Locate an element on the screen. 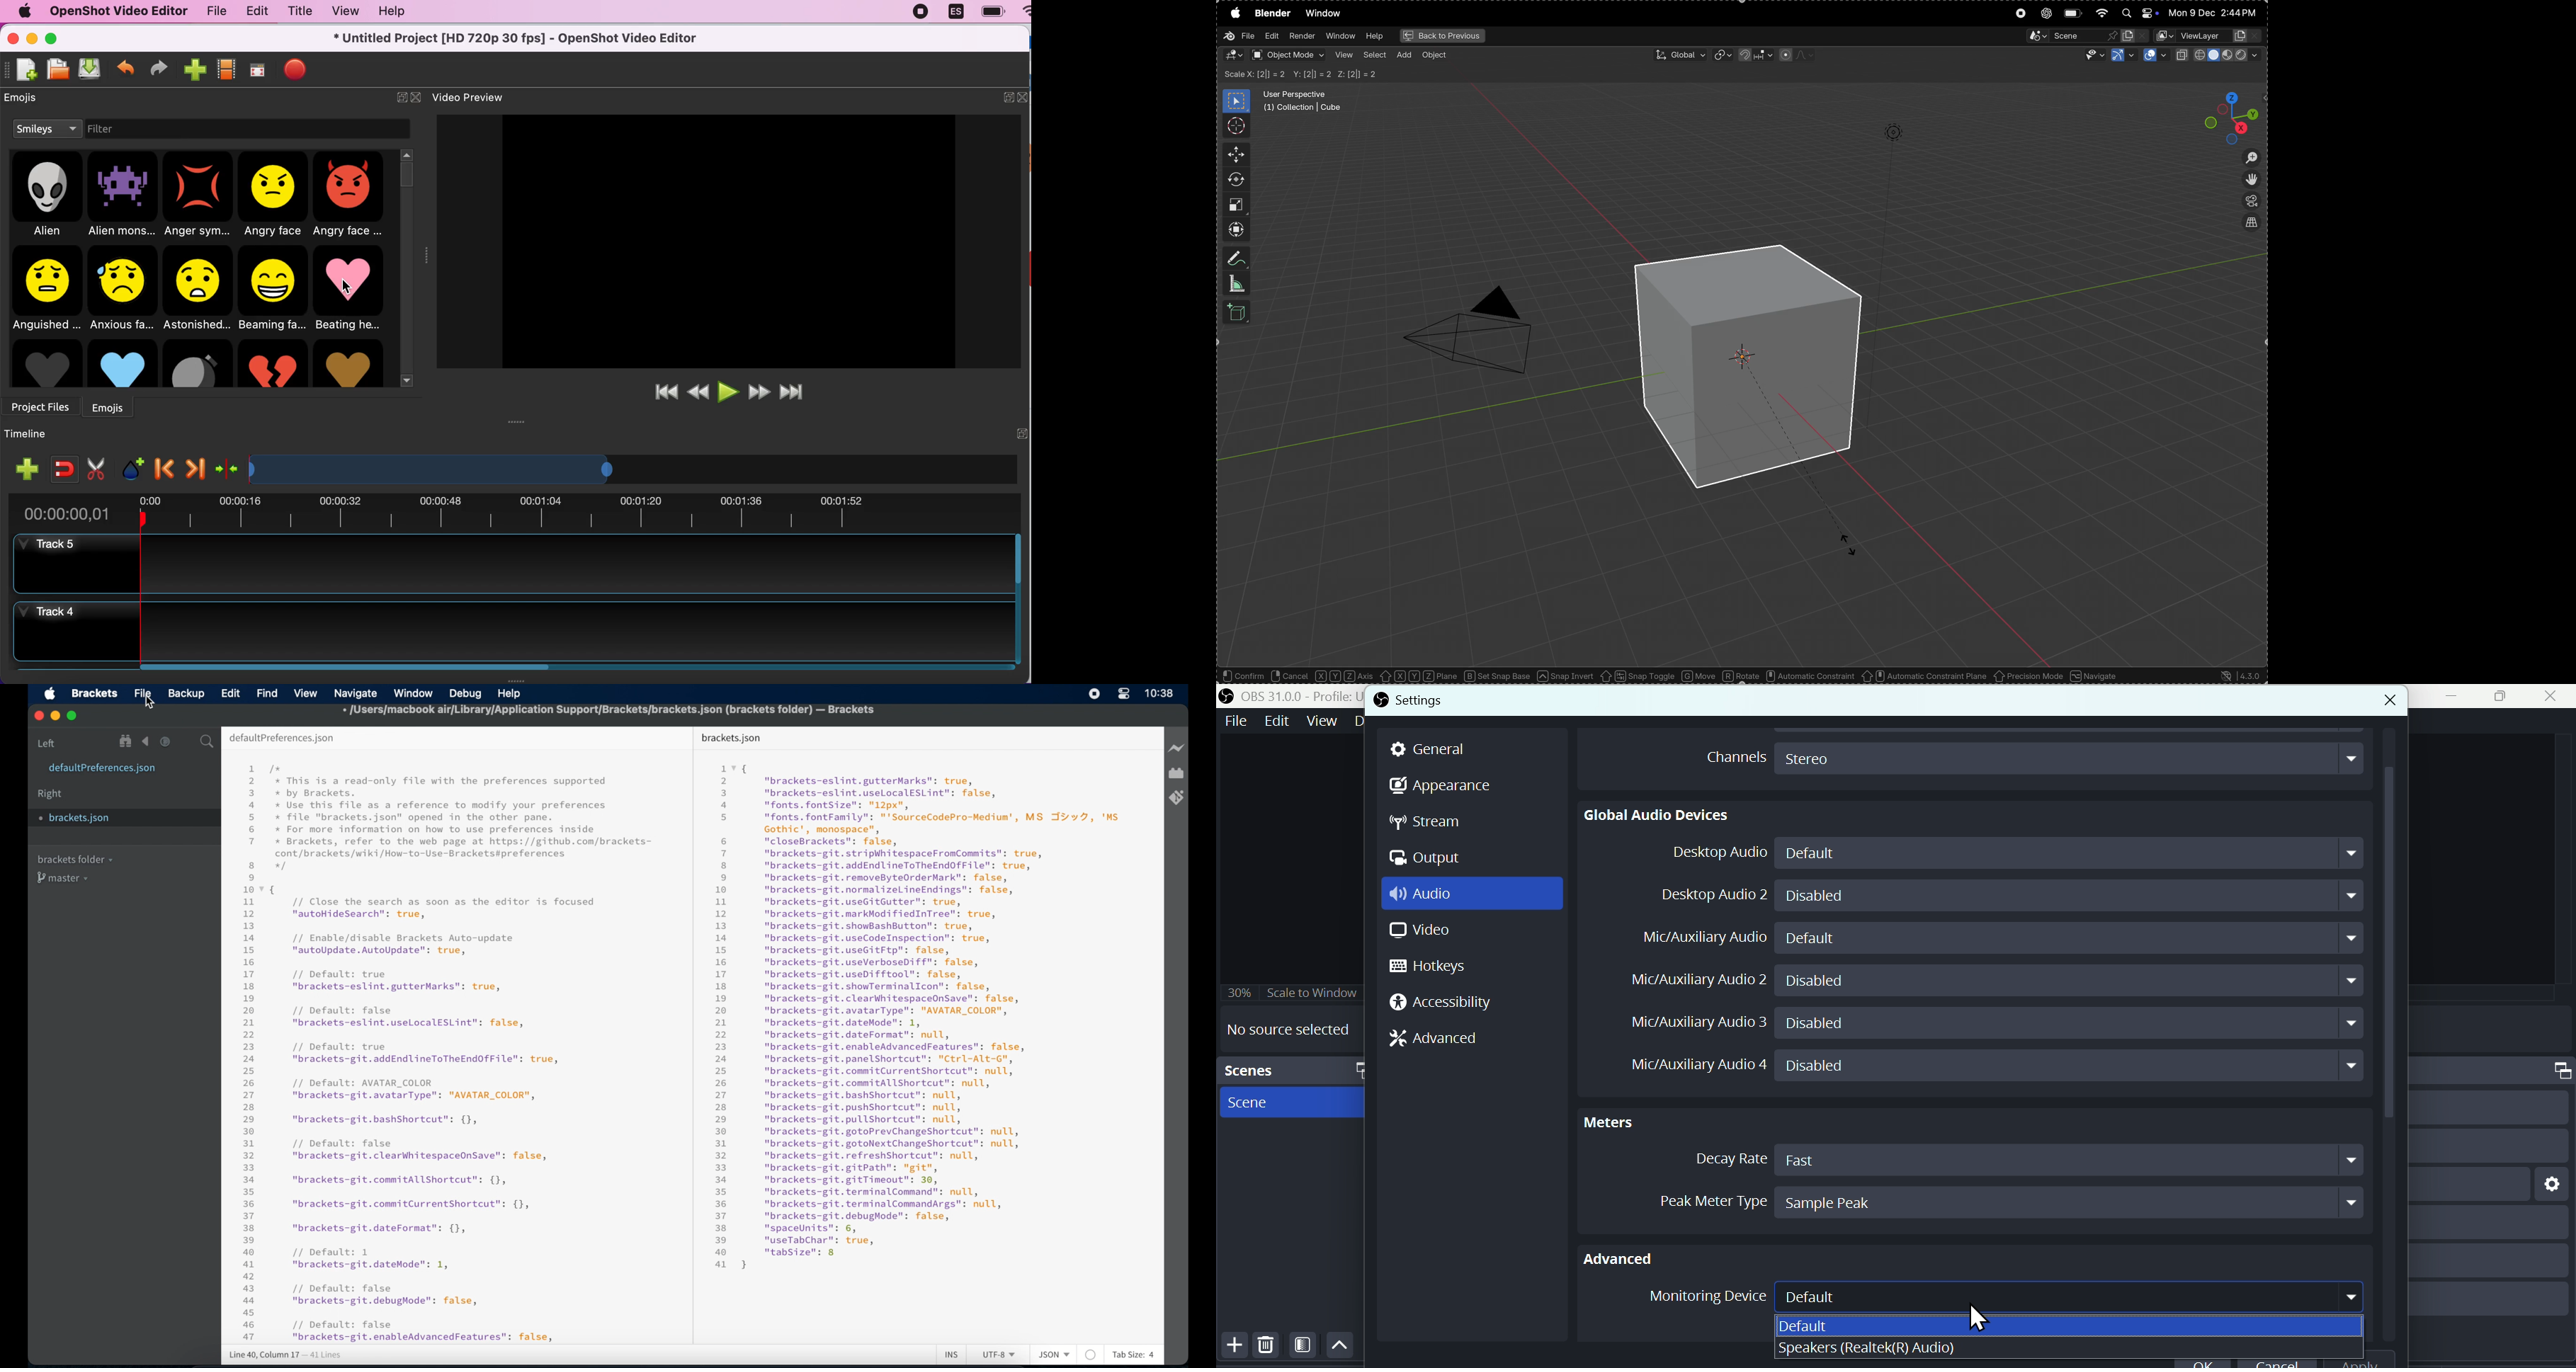  rotate is located at coordinates (1234, 179).